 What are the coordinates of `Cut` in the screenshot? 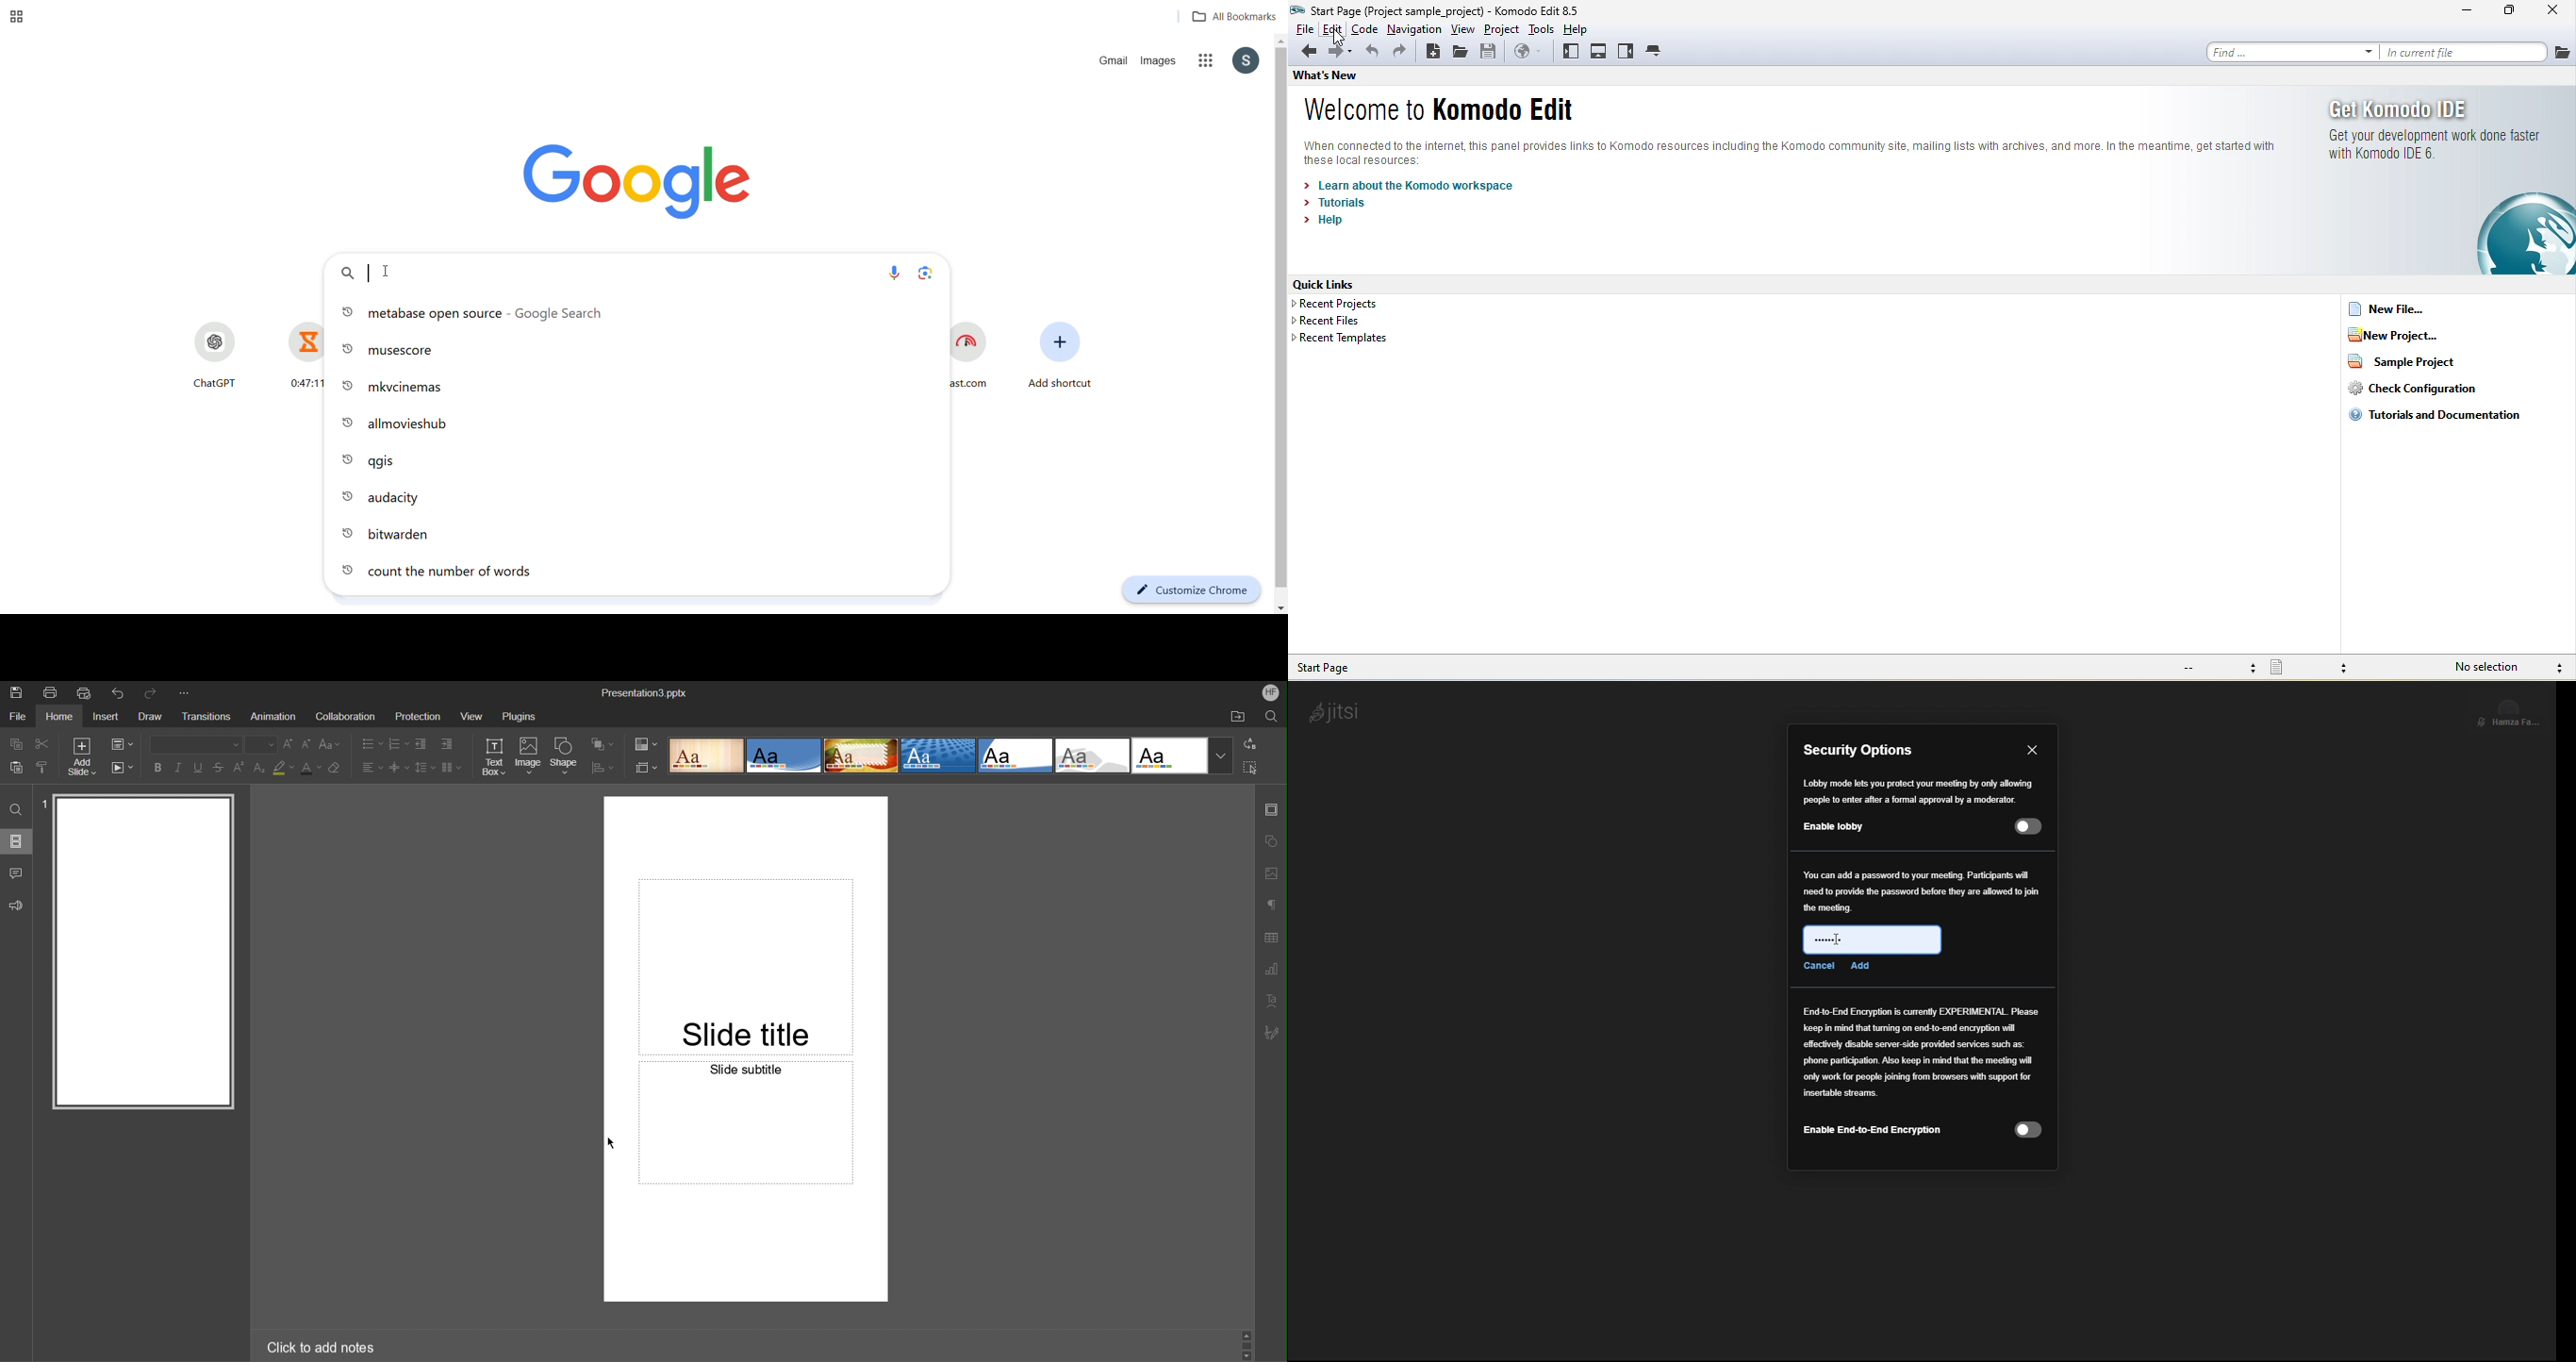 It's located at (42, 744).